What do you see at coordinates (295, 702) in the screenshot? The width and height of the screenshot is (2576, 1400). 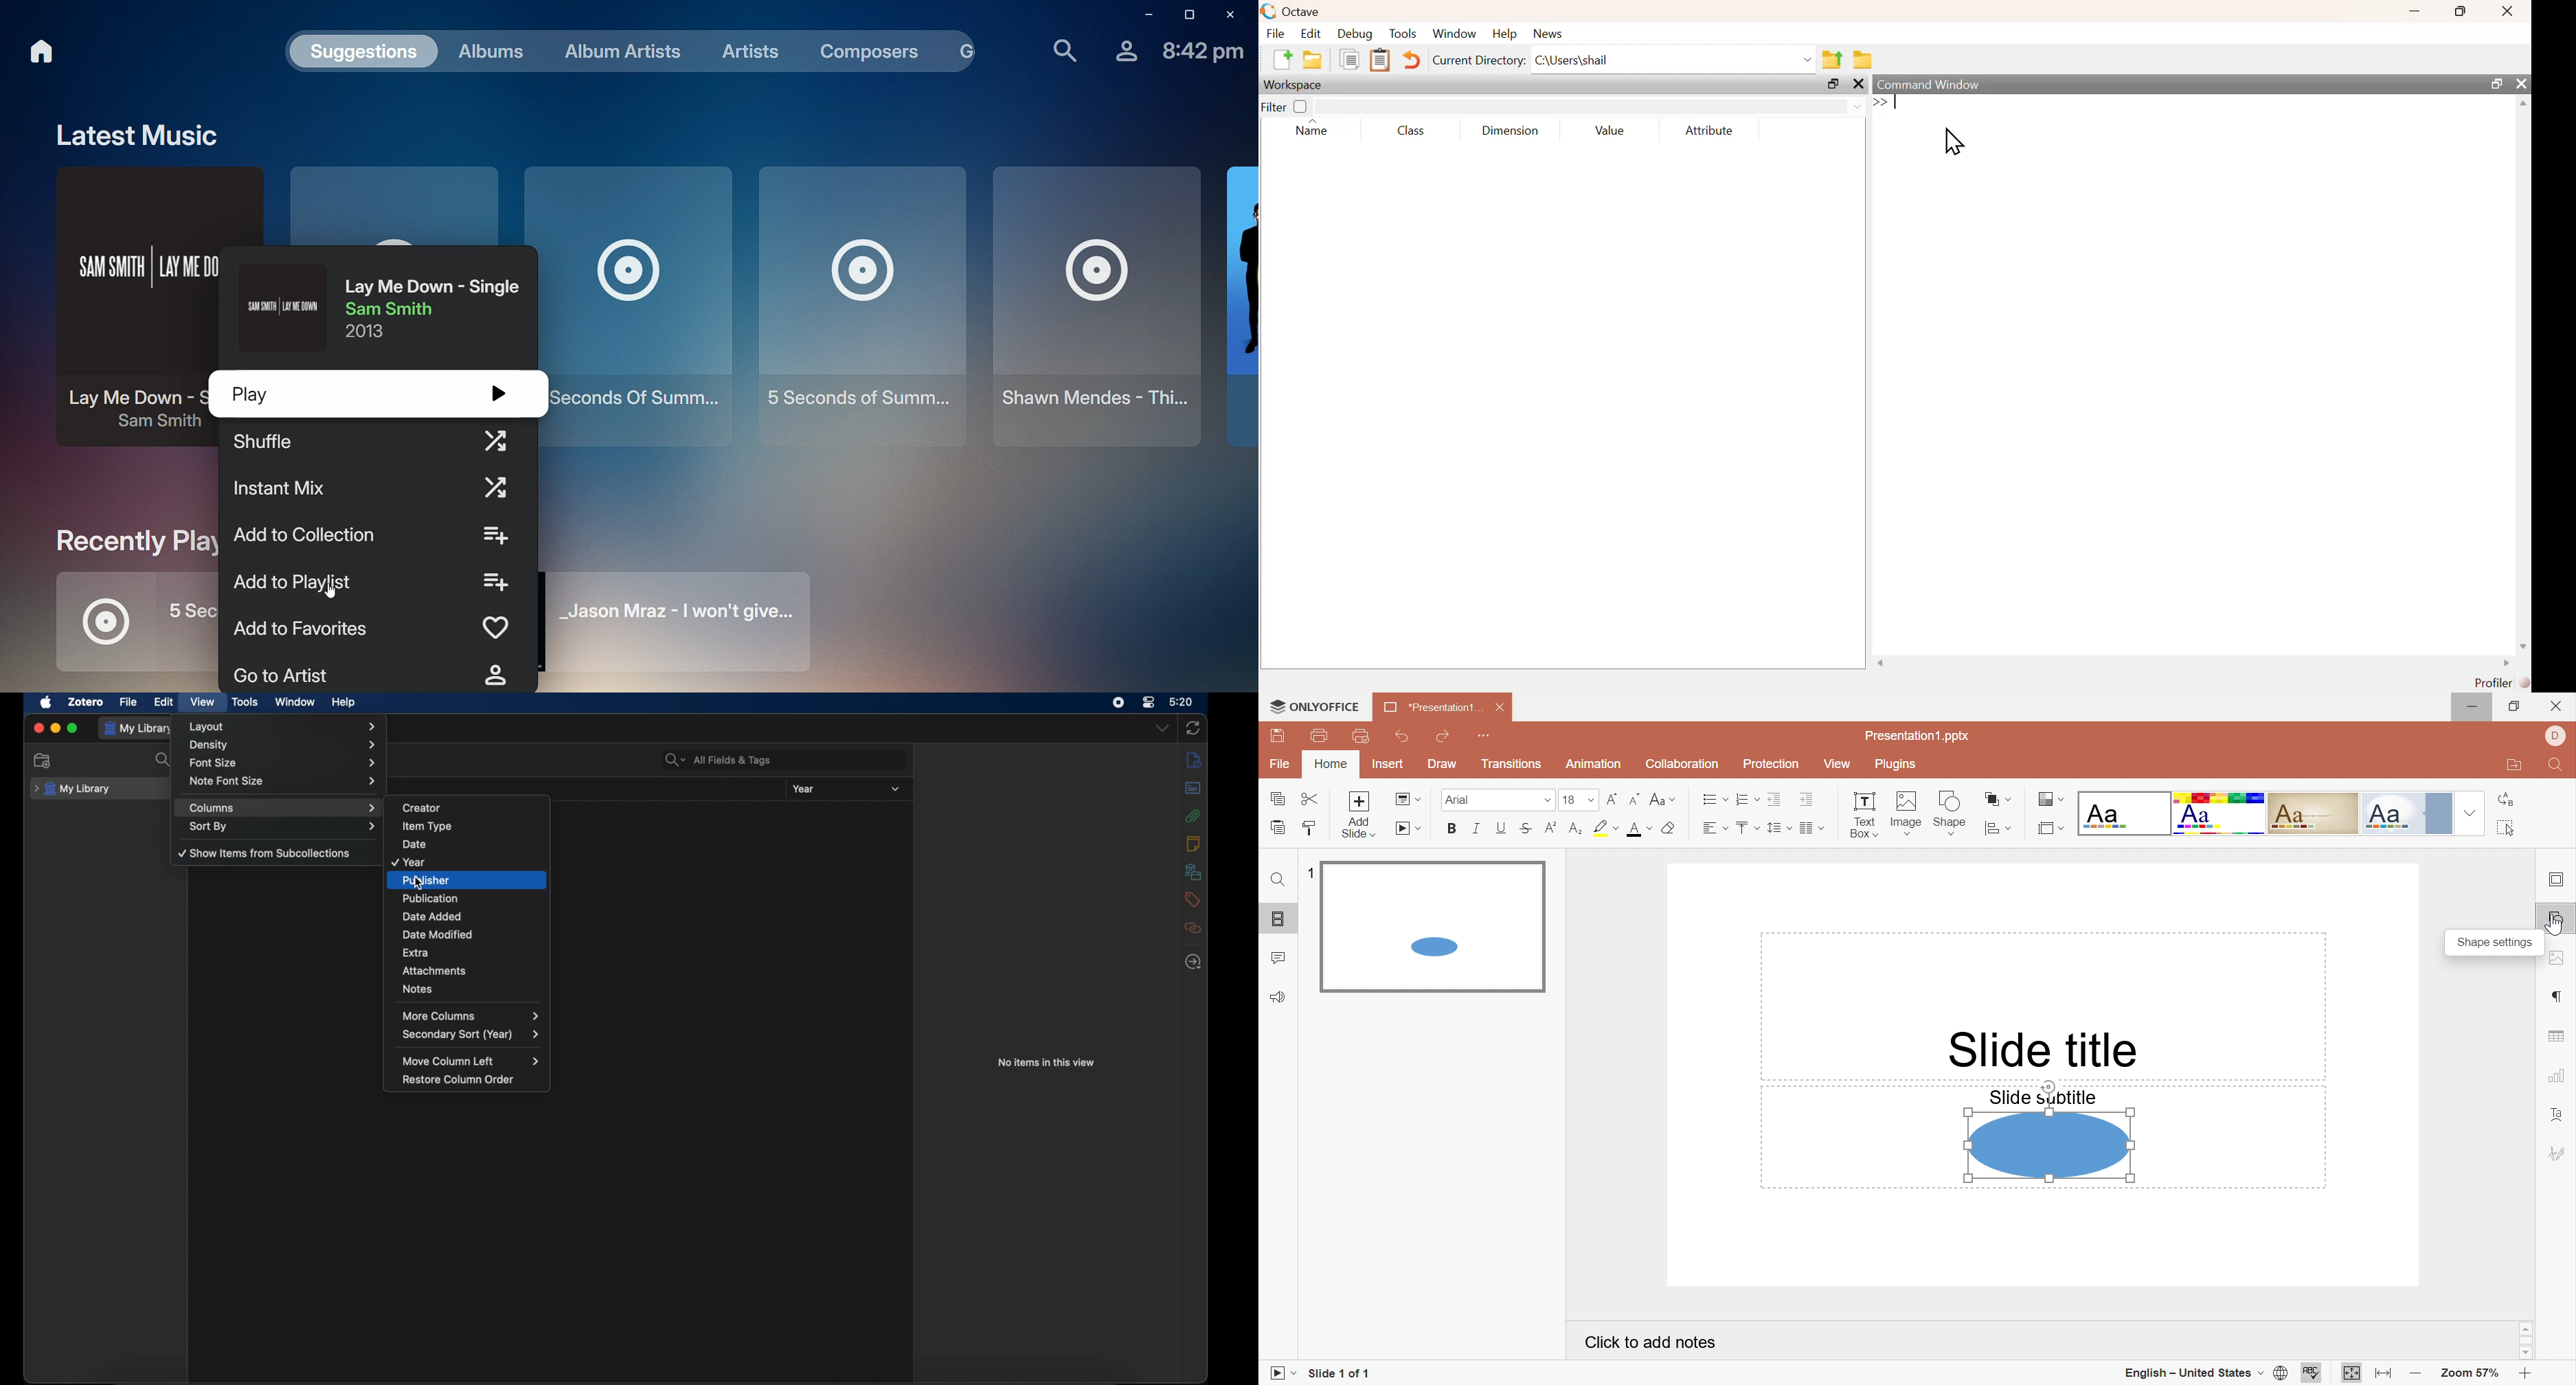 I see `window` at bounding box center [295, 702].